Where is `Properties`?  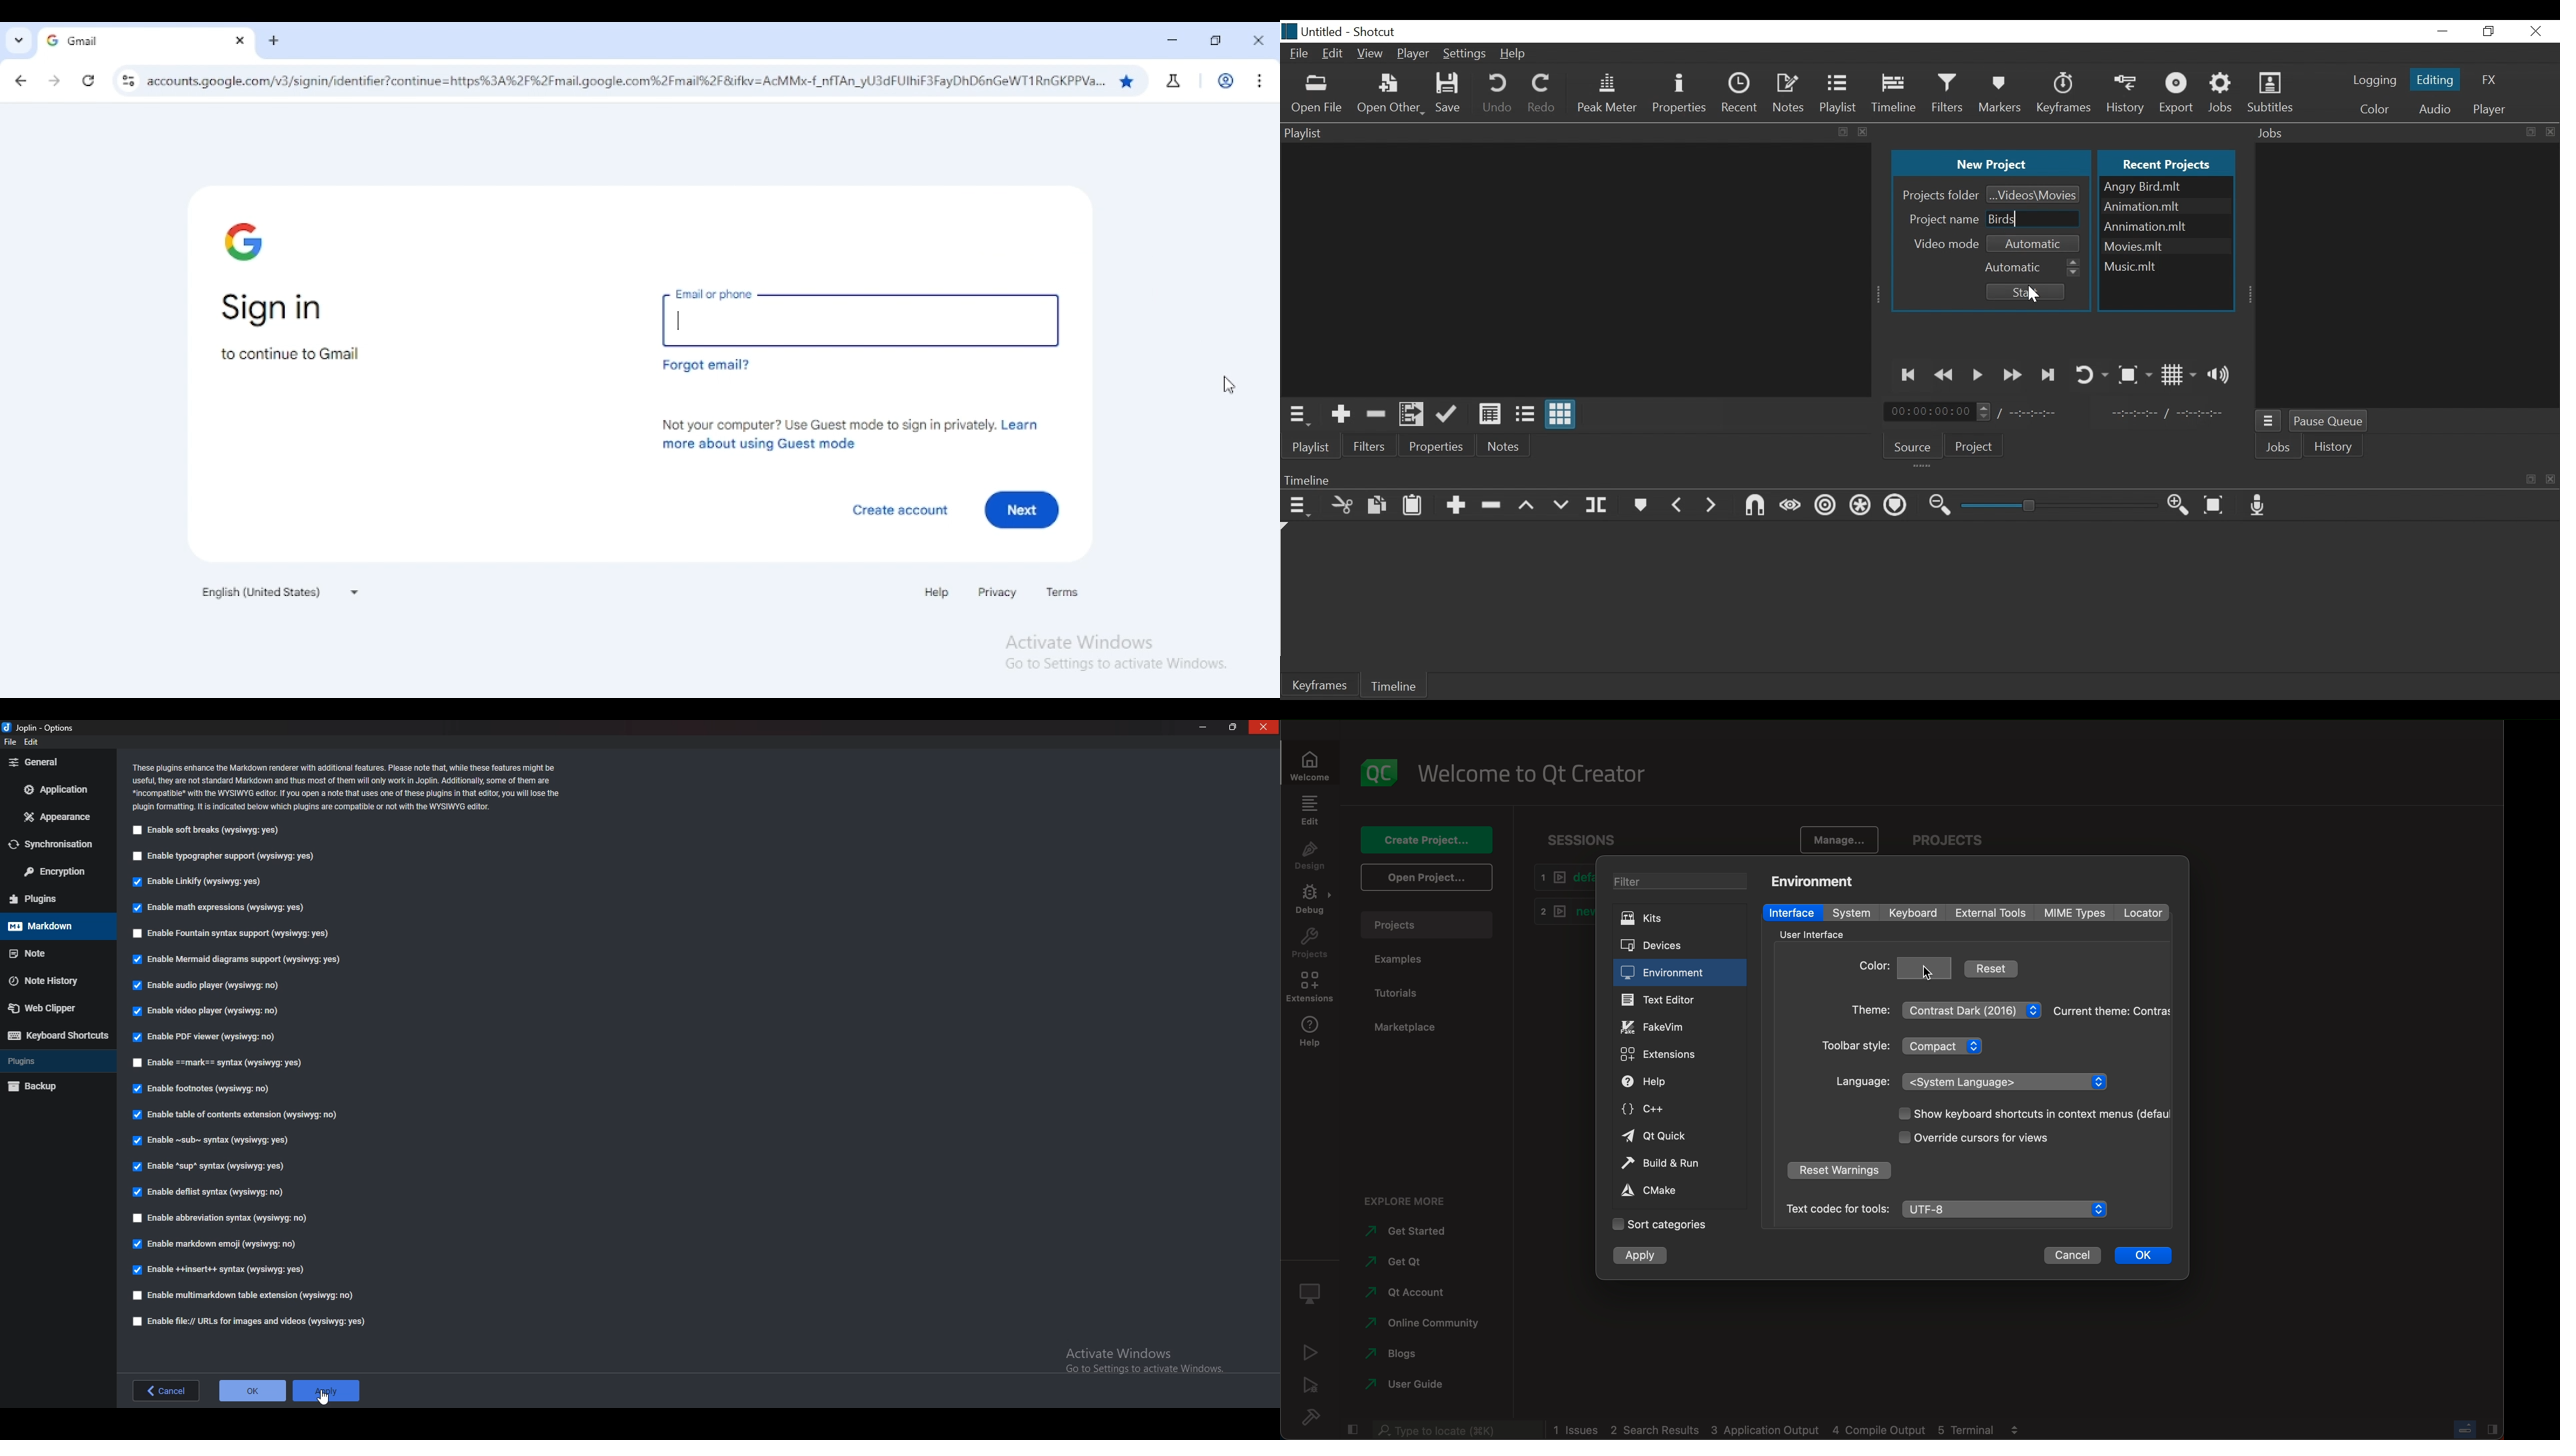 Properties is located at coordinates (1679, 93).